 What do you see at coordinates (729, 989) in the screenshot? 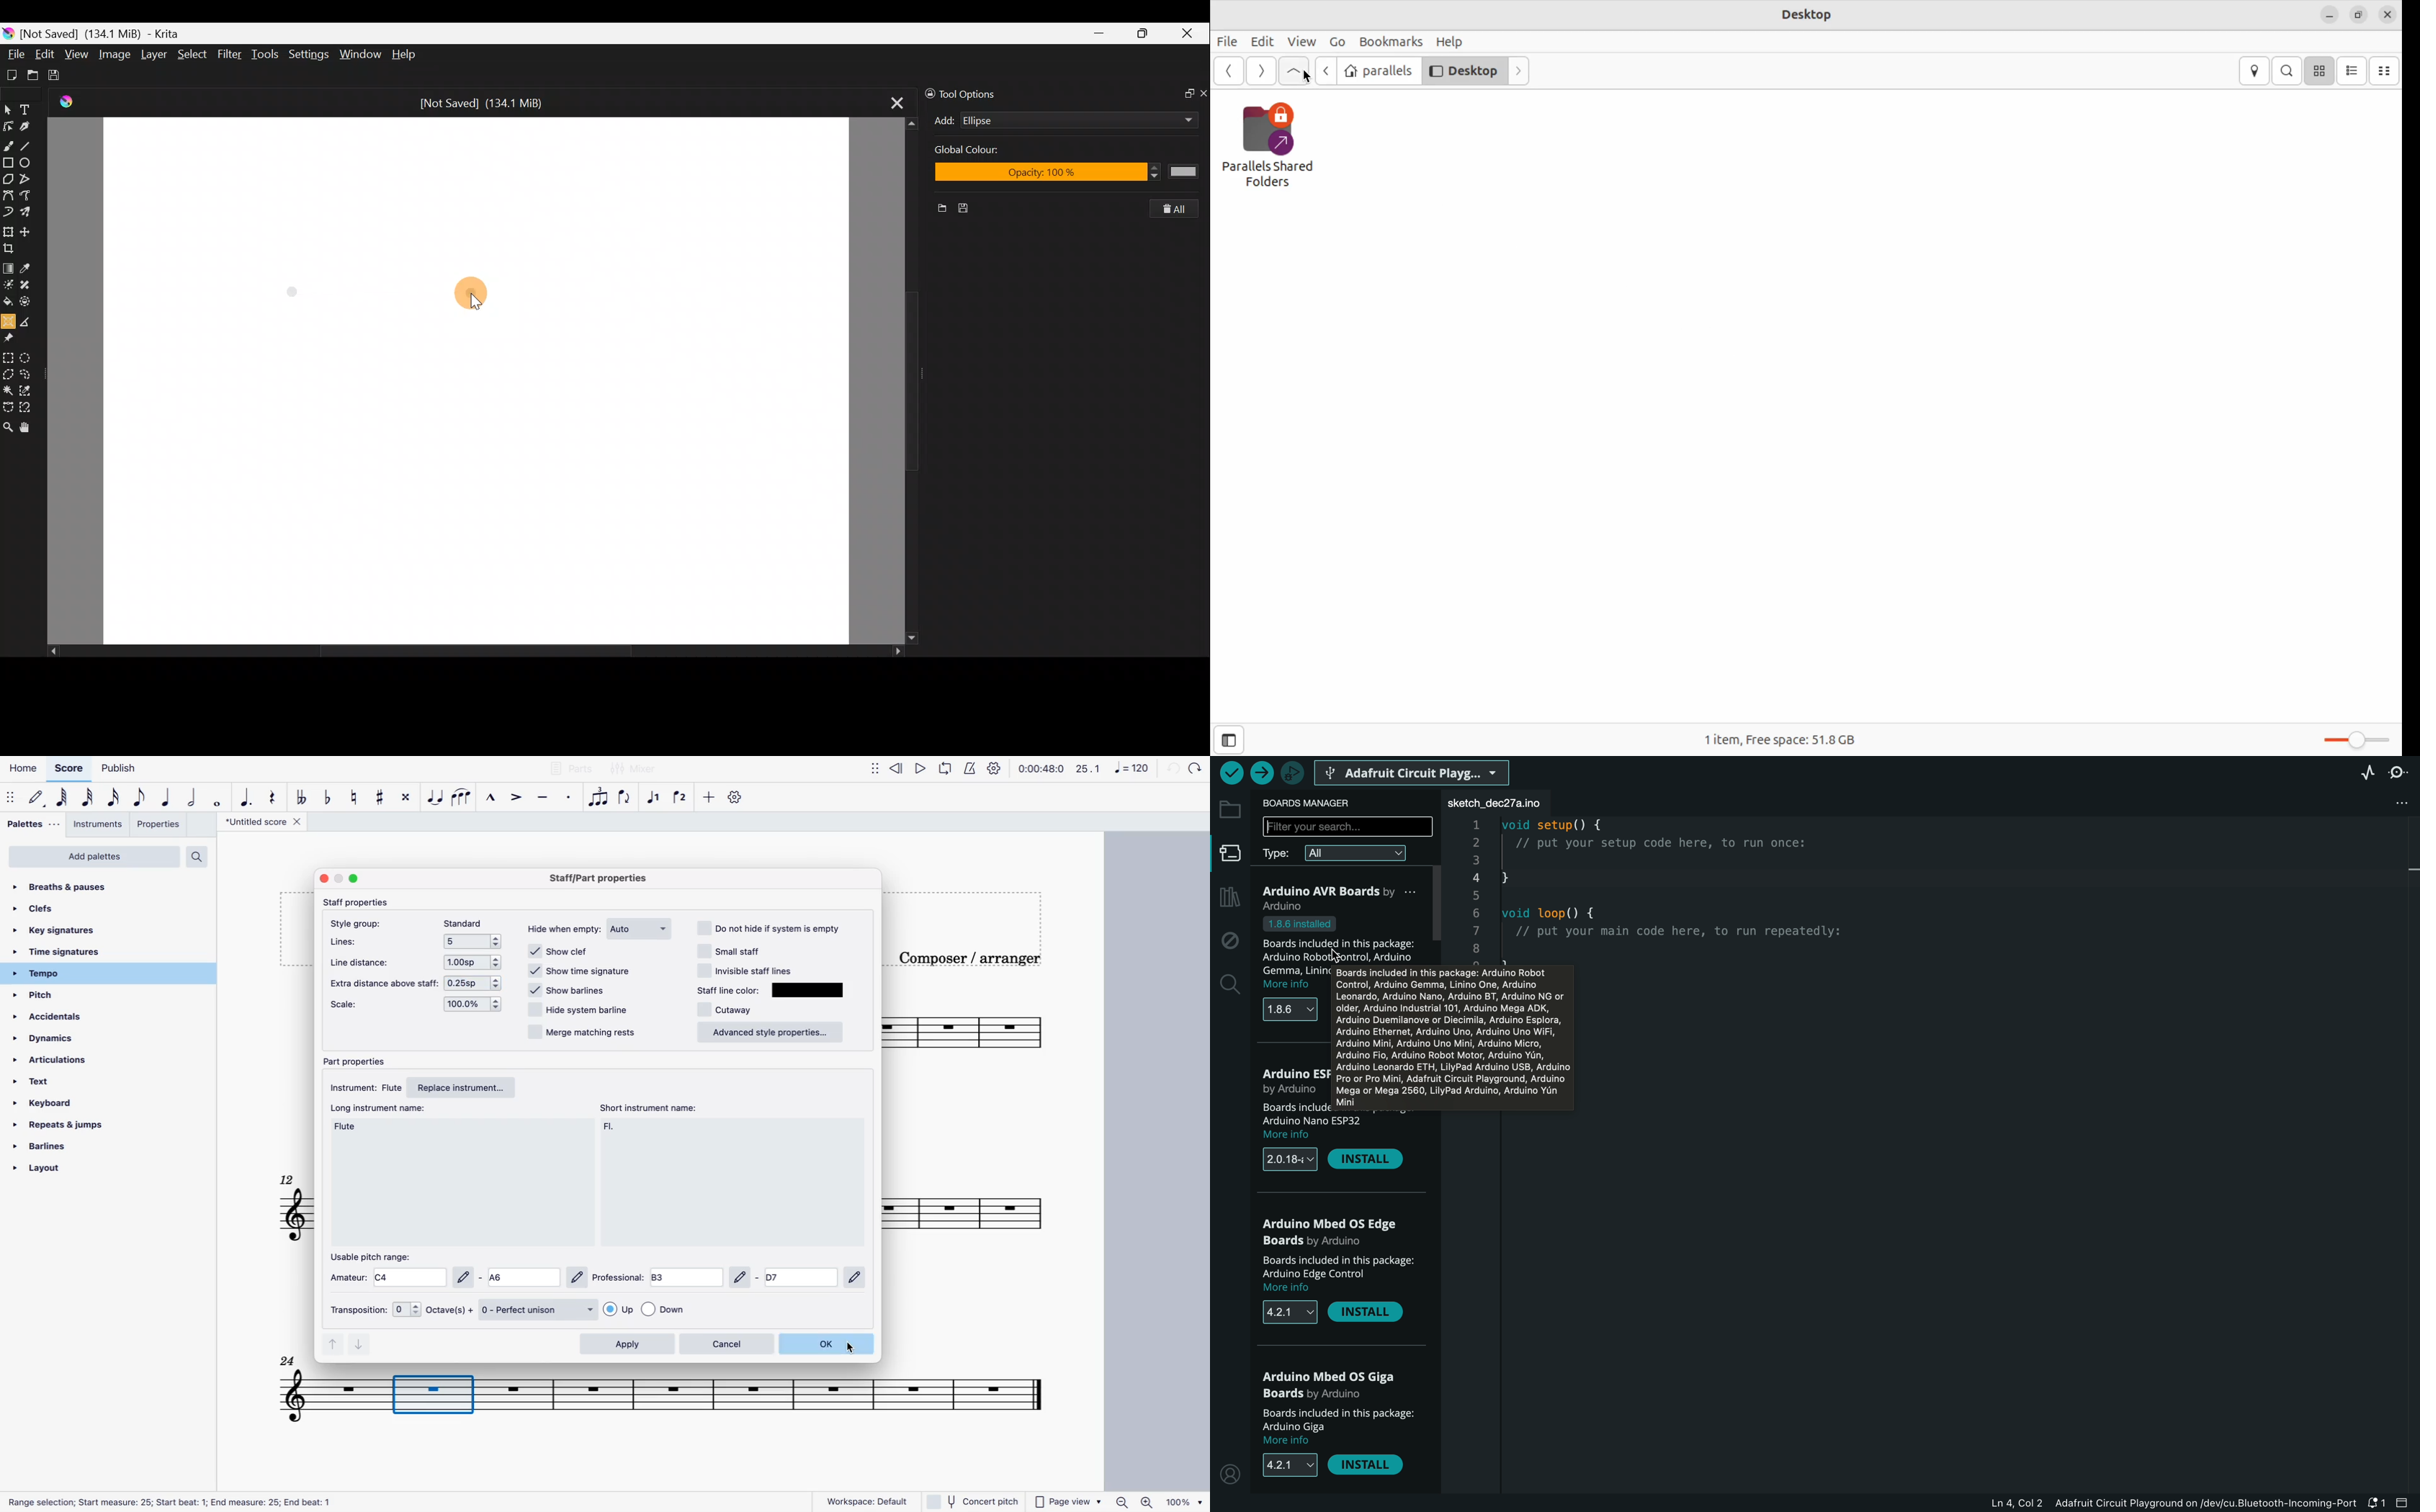
I see `staff line color` at bounding box center [729, 989].